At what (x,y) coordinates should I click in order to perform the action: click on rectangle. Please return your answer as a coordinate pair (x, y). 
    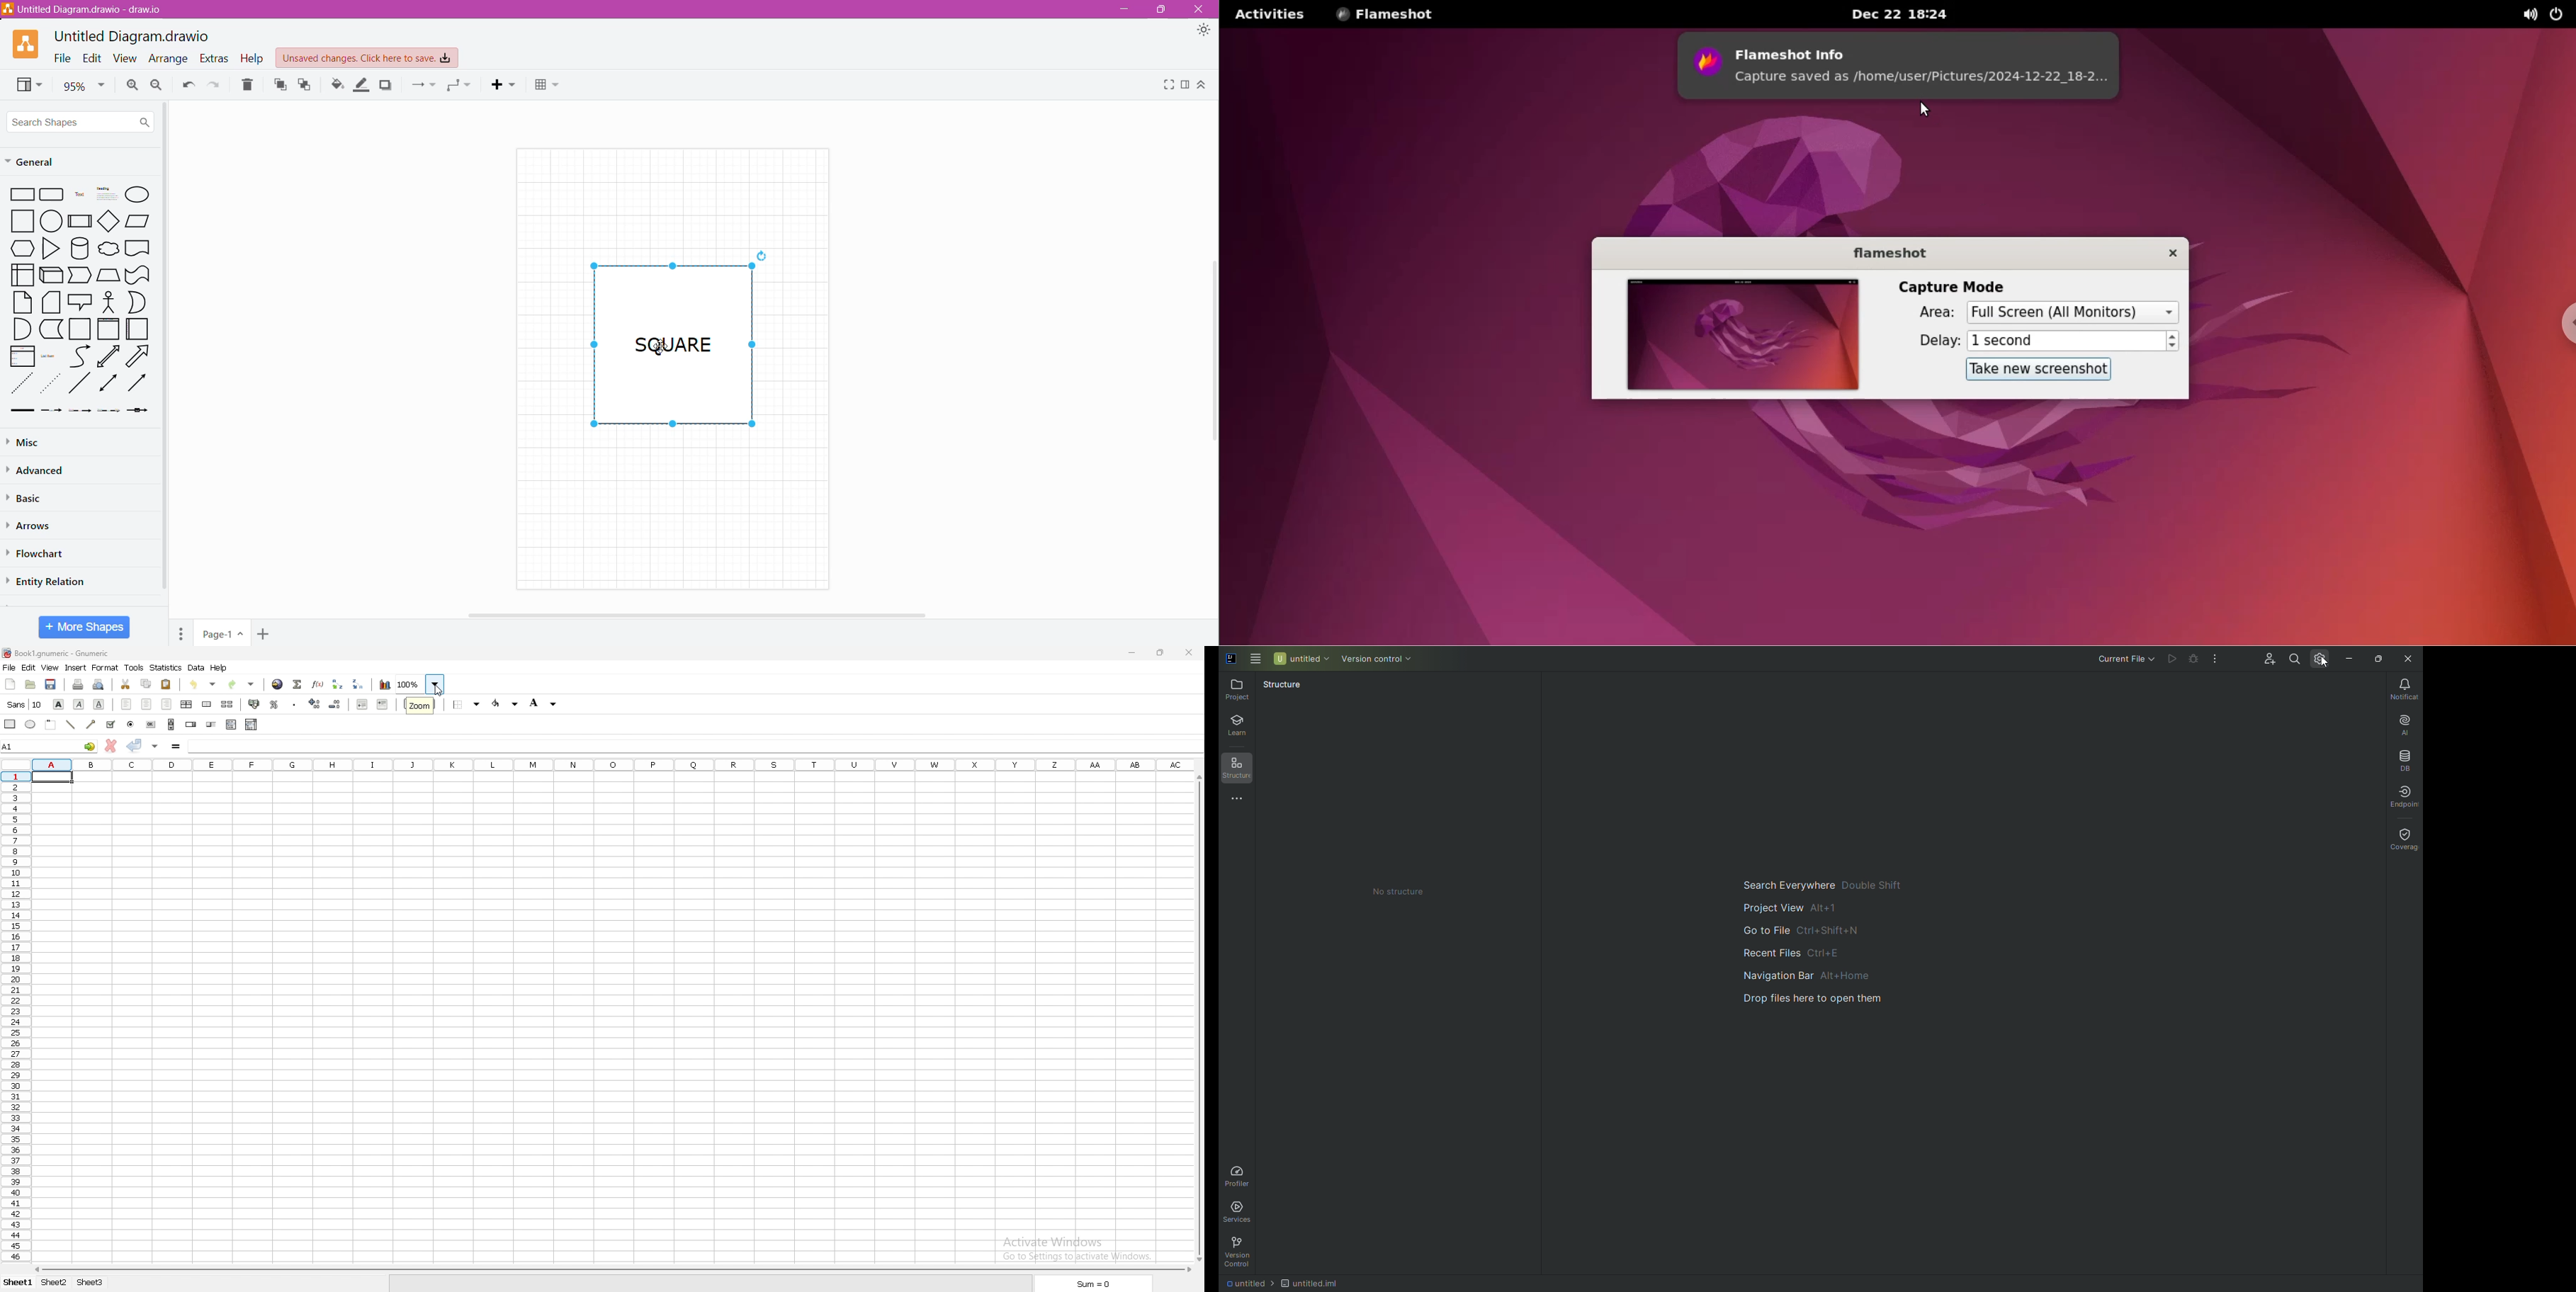
    Looking at the image, I should click on (10, 724).